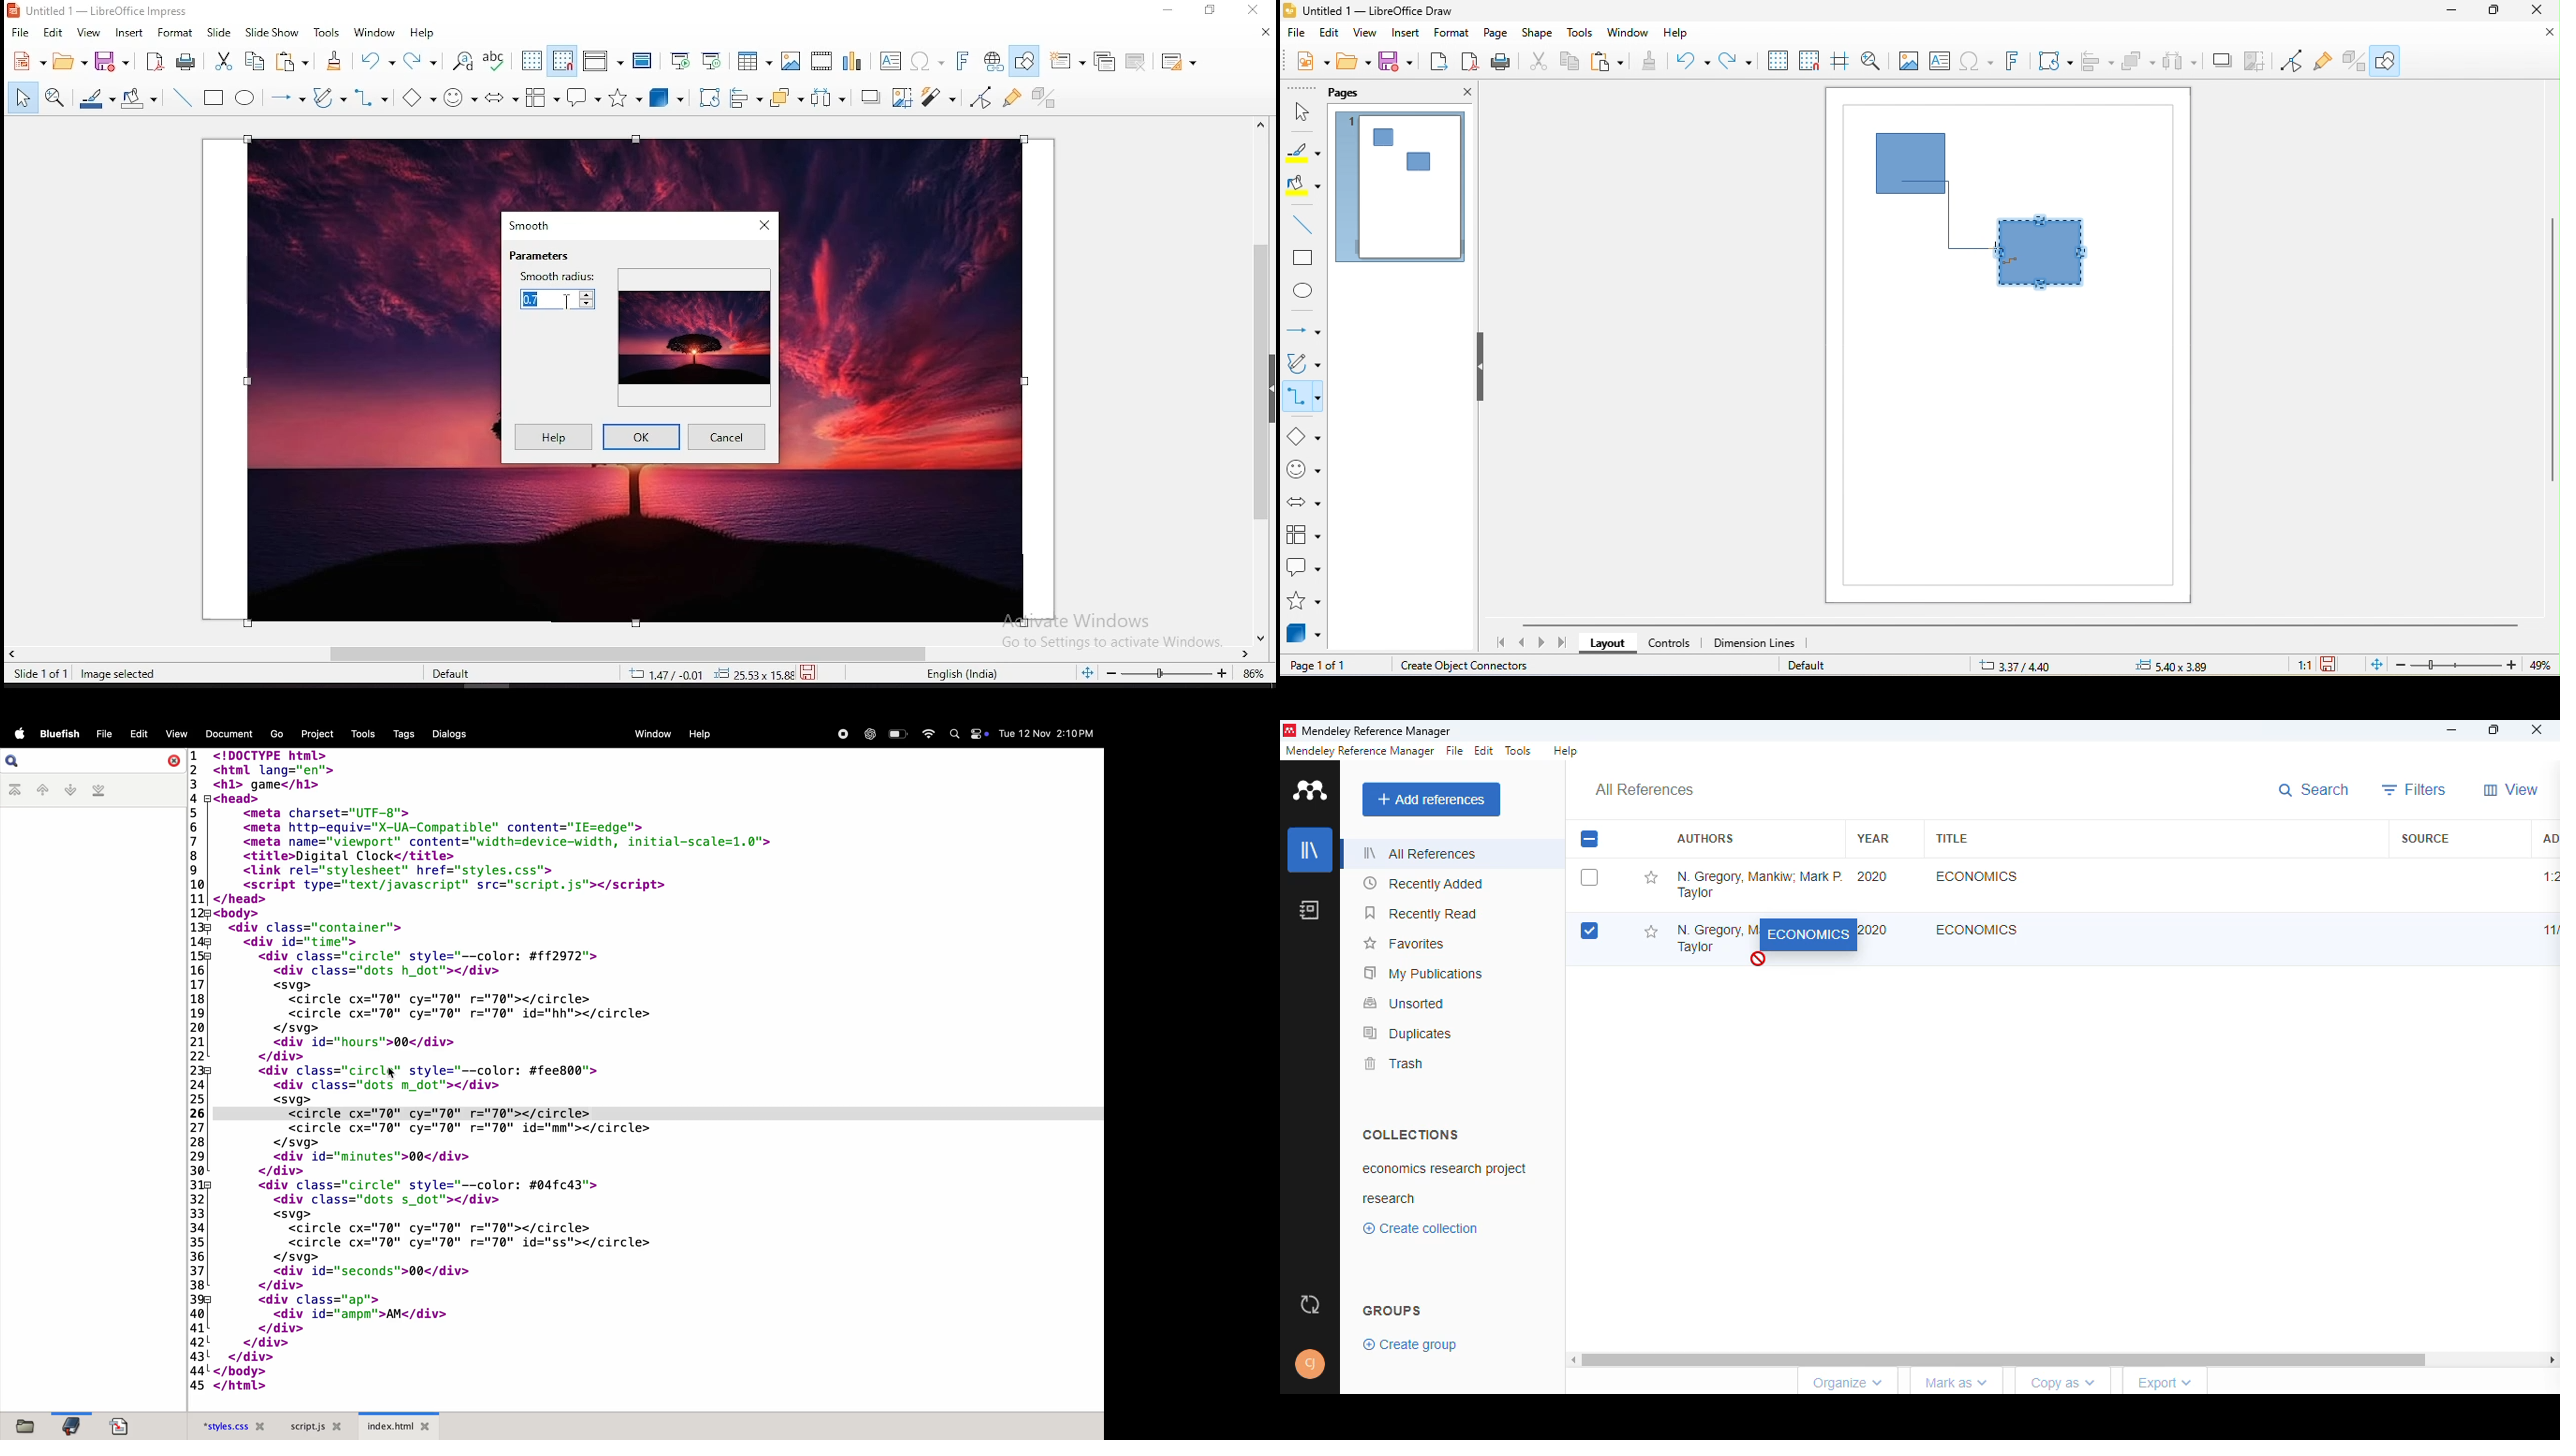 The image size is (2576, 1456). What do you see at coordinates (89, 33) in the screenshot?
I see `view` at bounding box center [89, 33].